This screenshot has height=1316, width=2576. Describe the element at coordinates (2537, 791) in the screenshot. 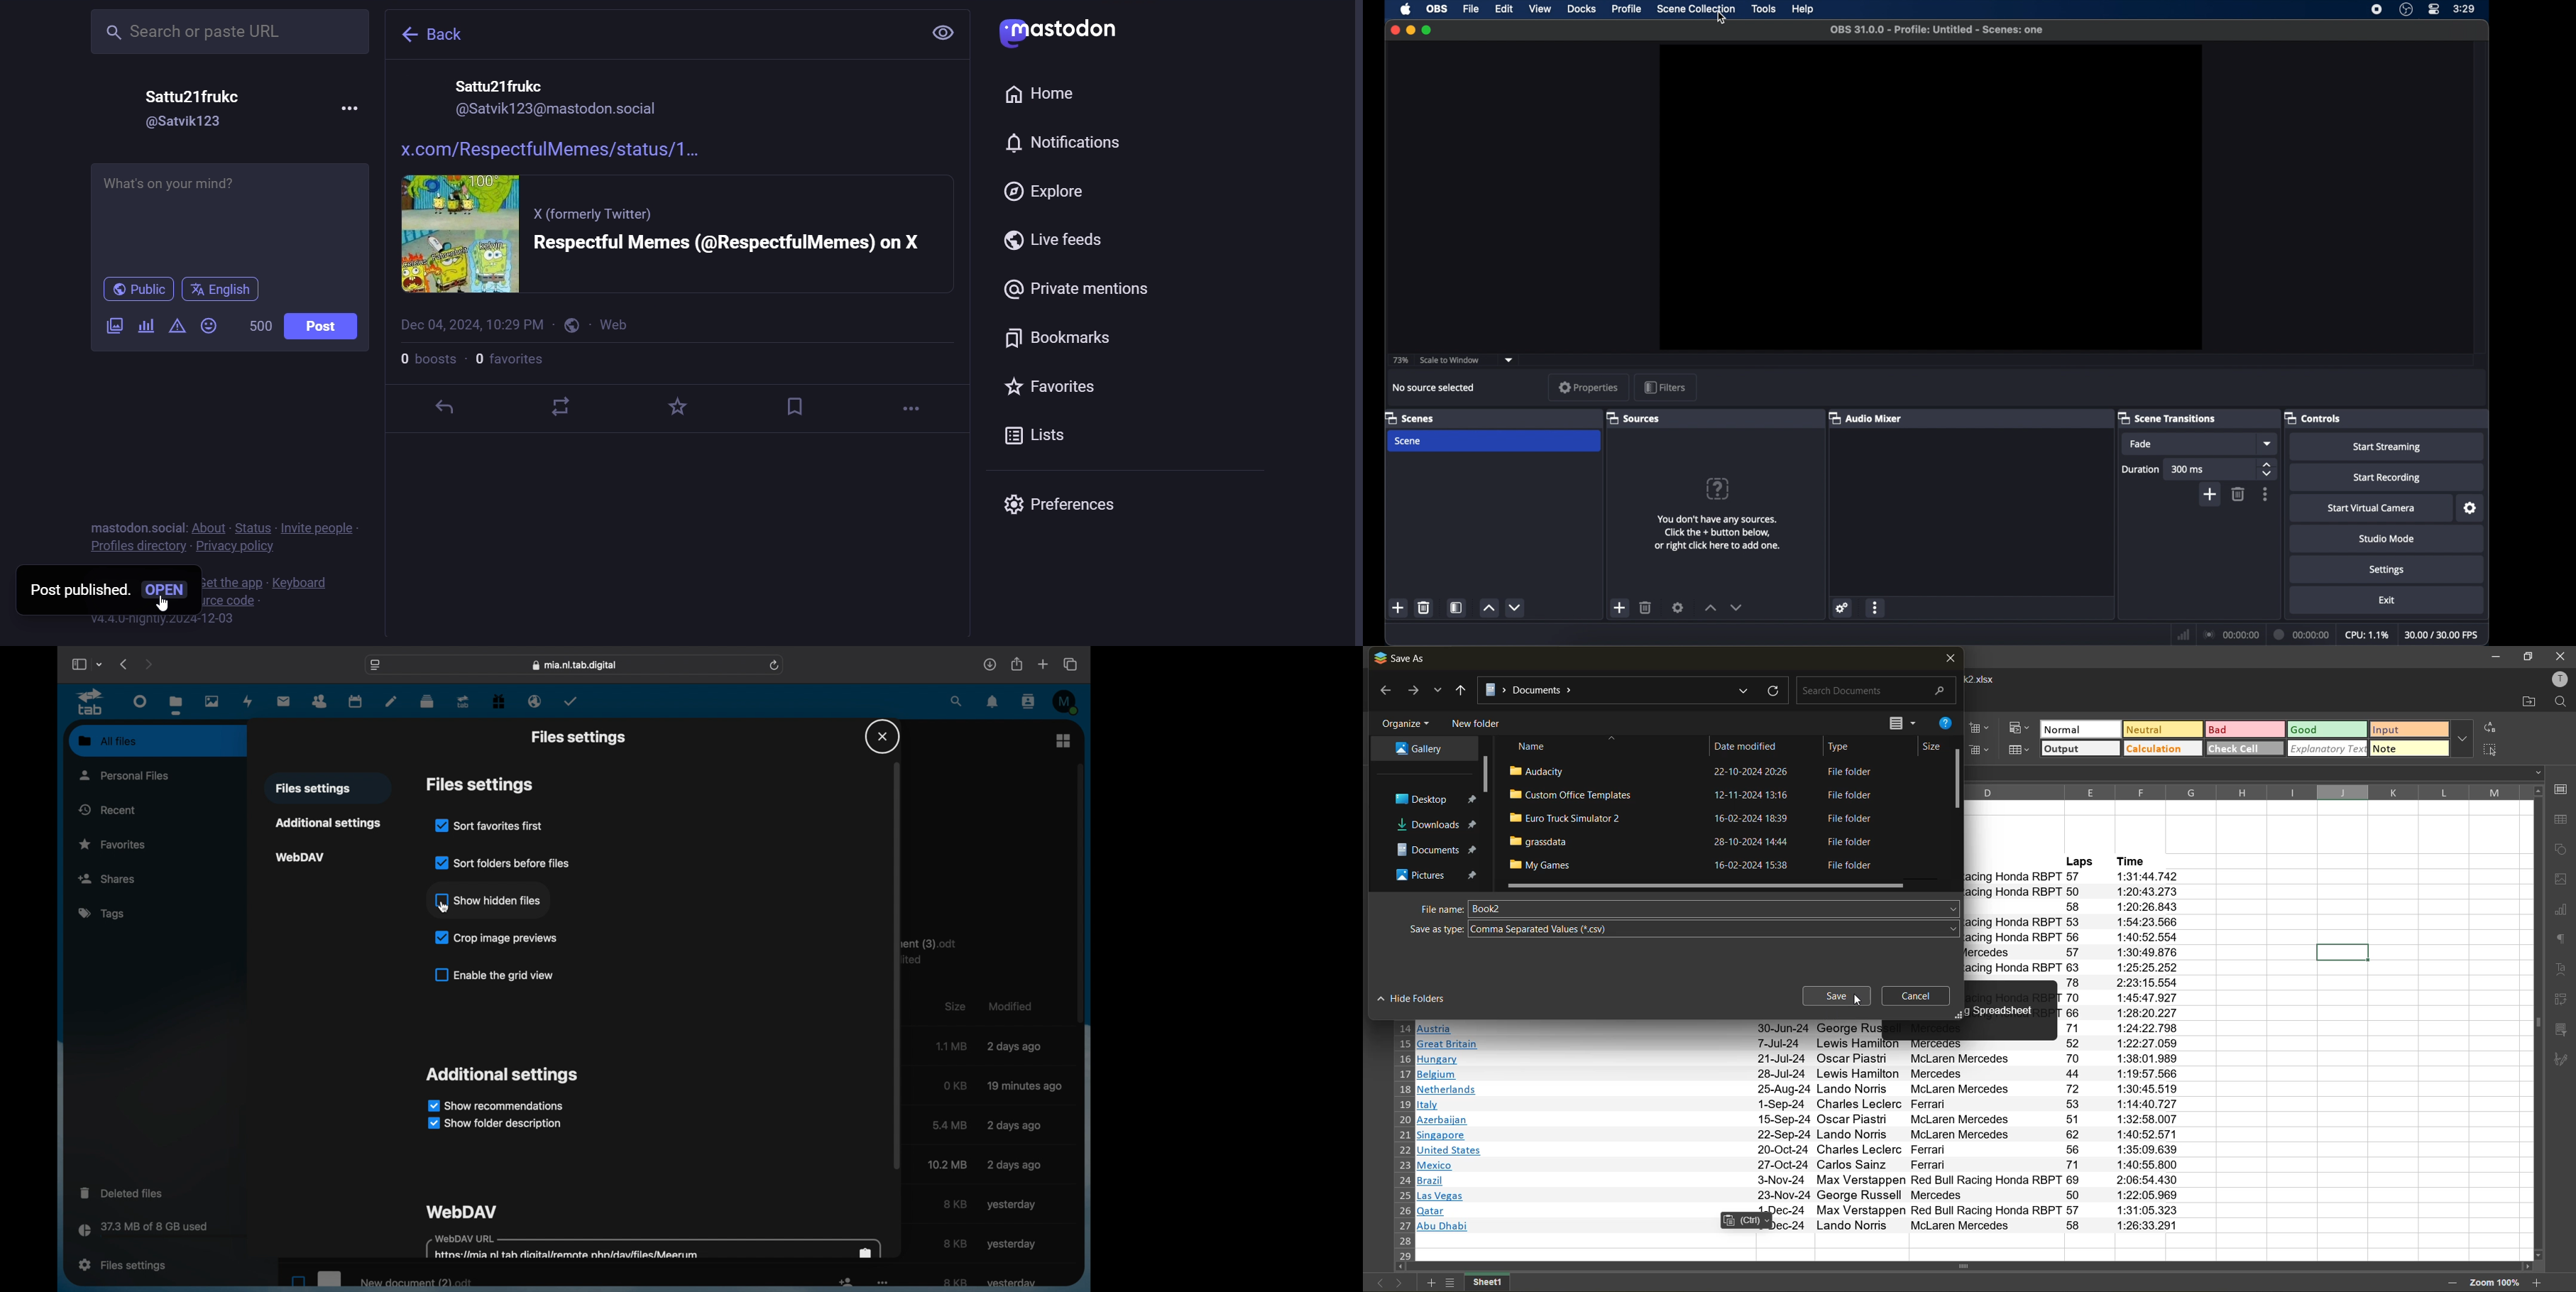

I see `move up` at that location.